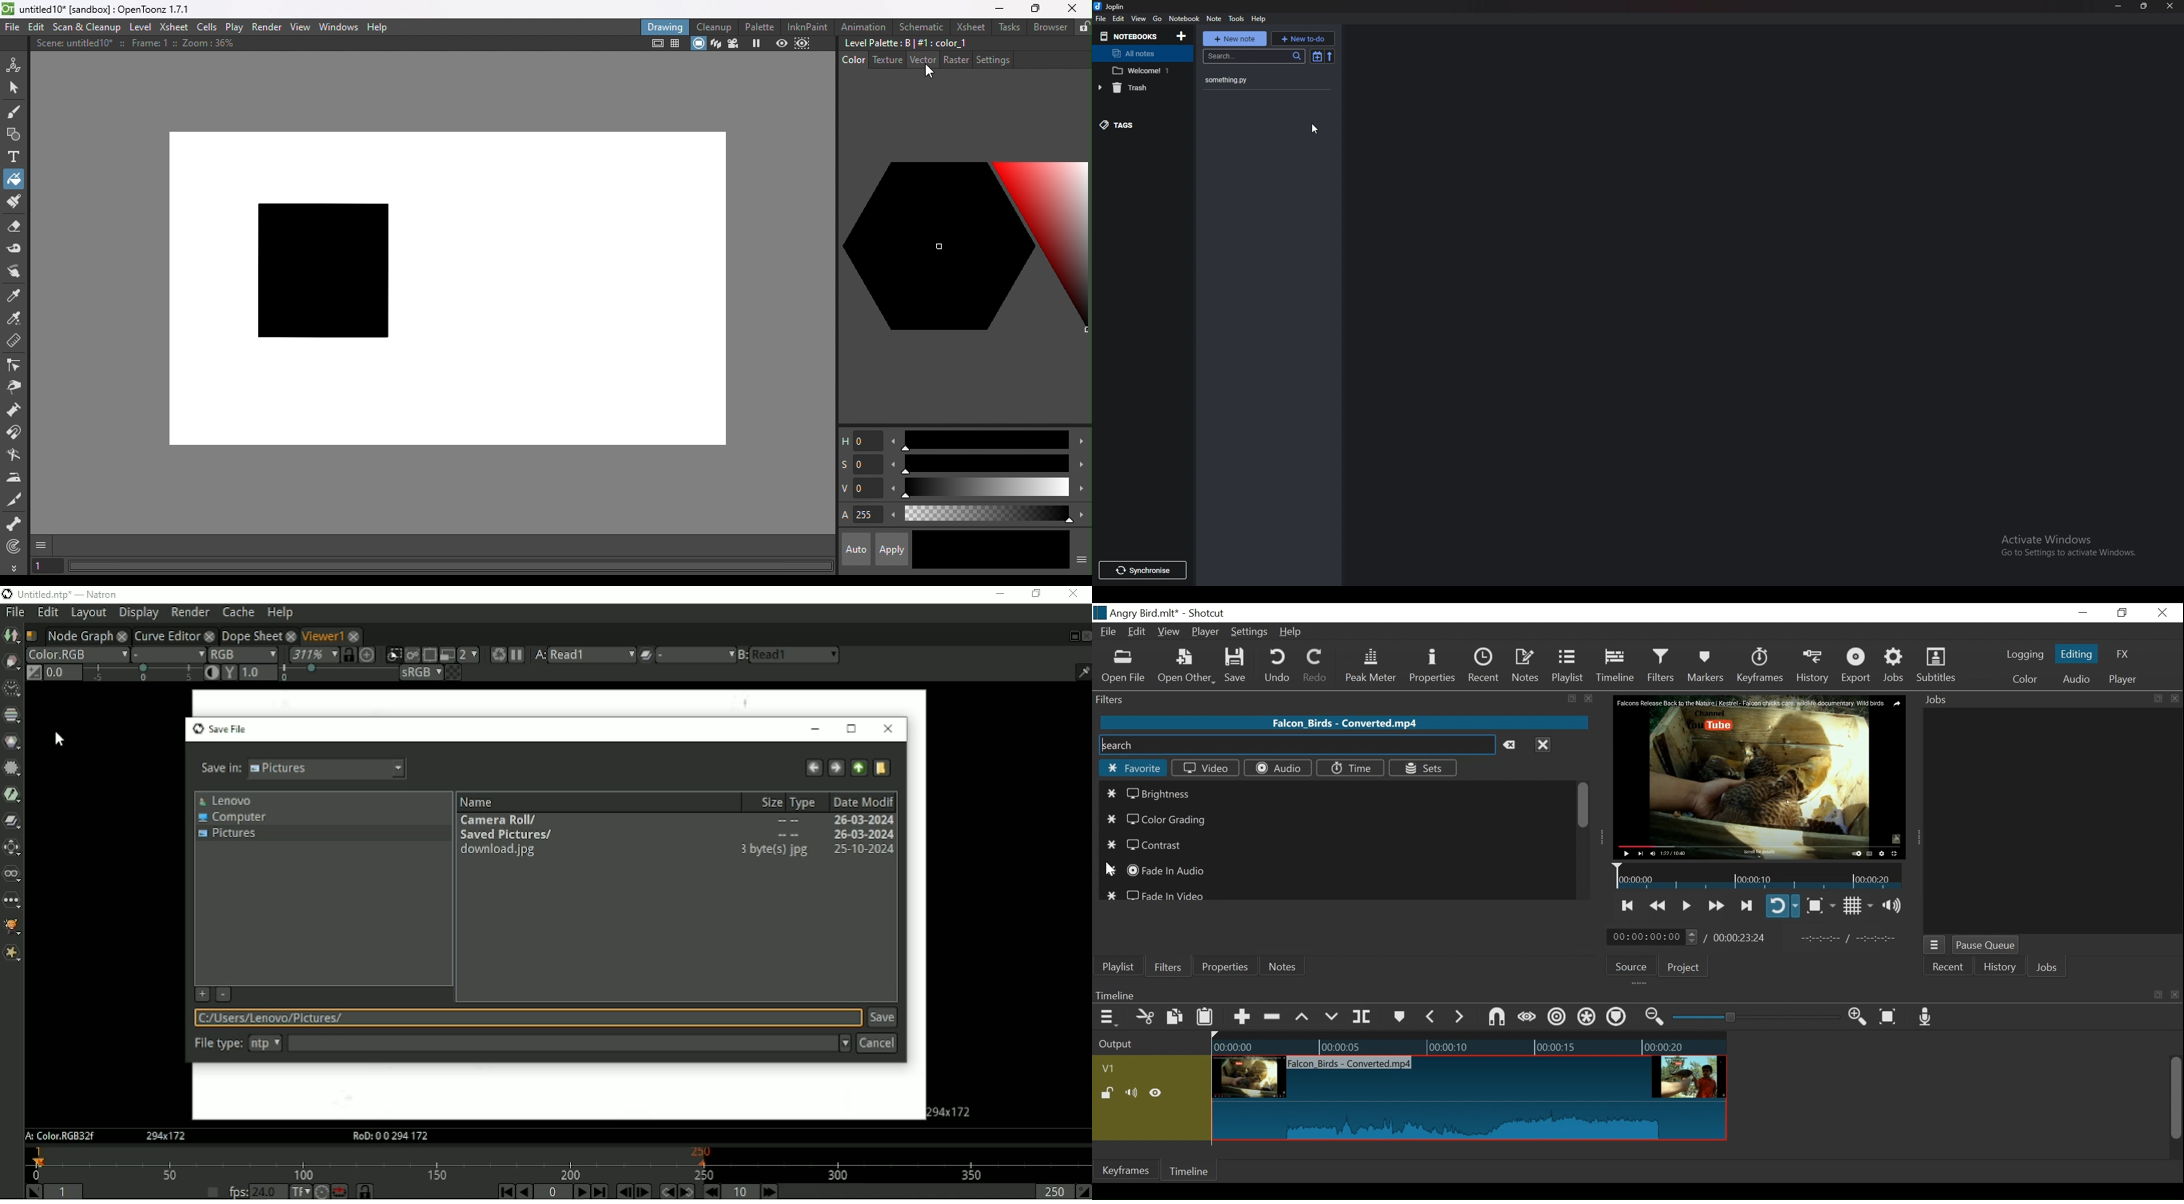  I want to click on Clips the portion of the image, so click(393, 655).